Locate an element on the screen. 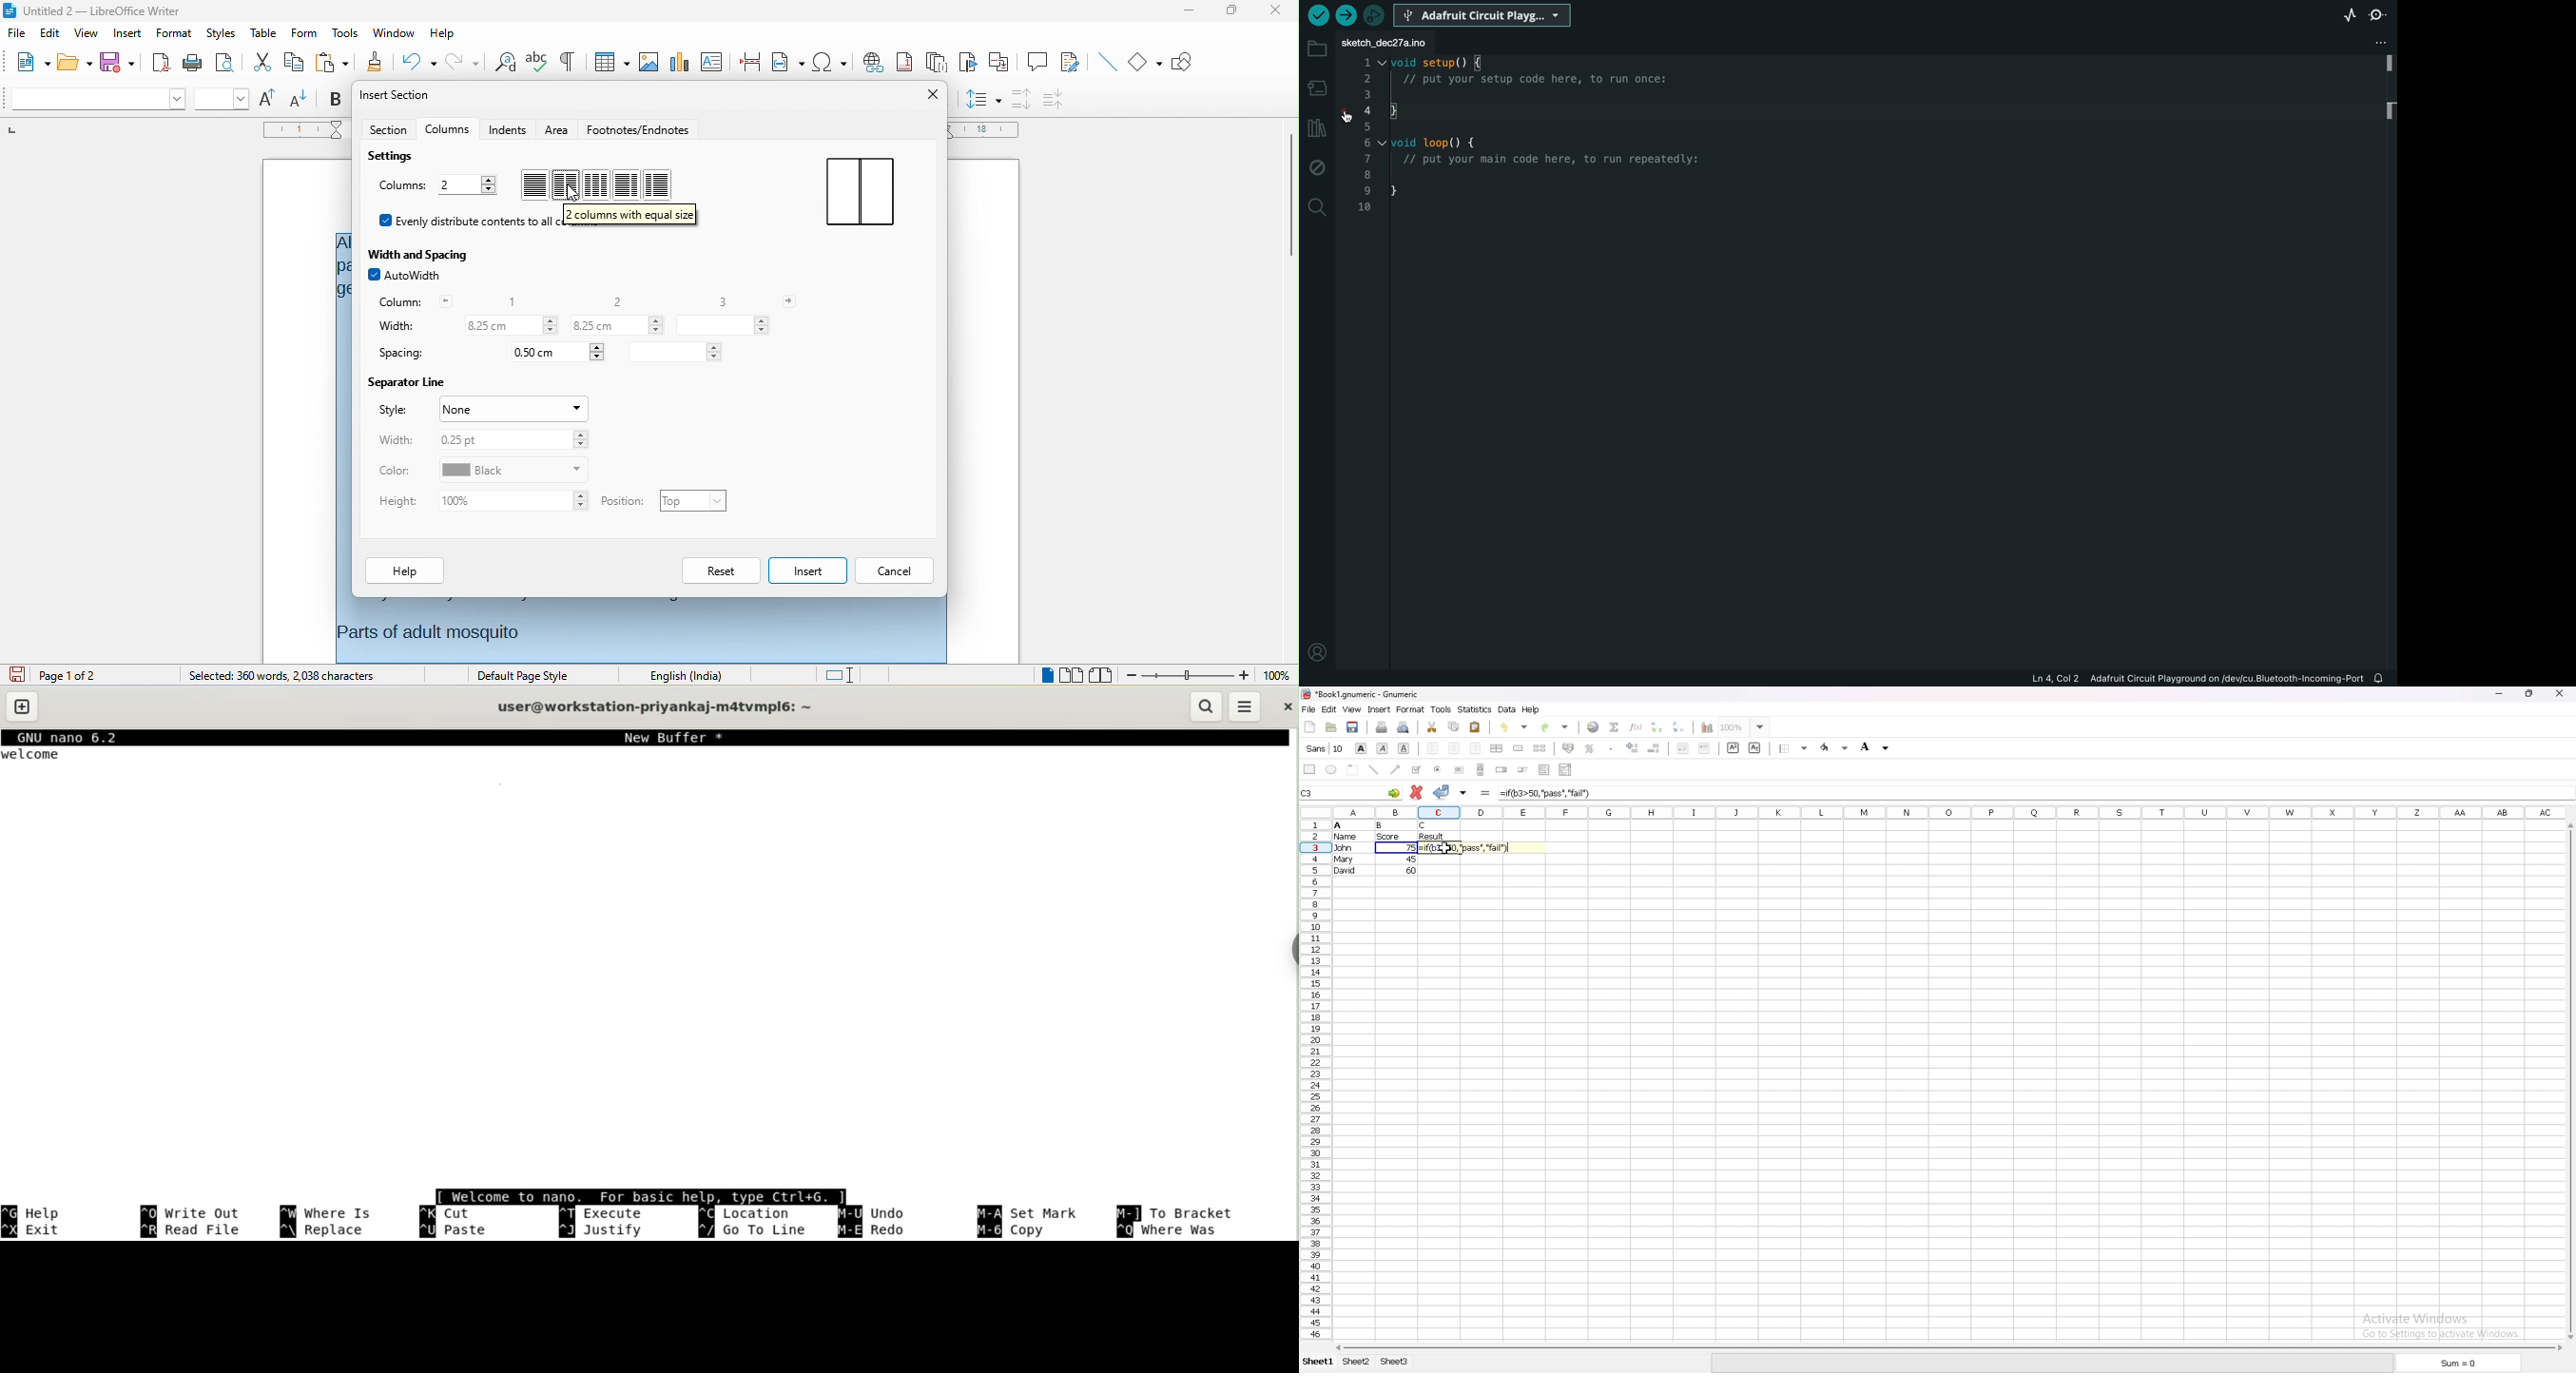  decrease indent is located at coordinates (1683, 748).